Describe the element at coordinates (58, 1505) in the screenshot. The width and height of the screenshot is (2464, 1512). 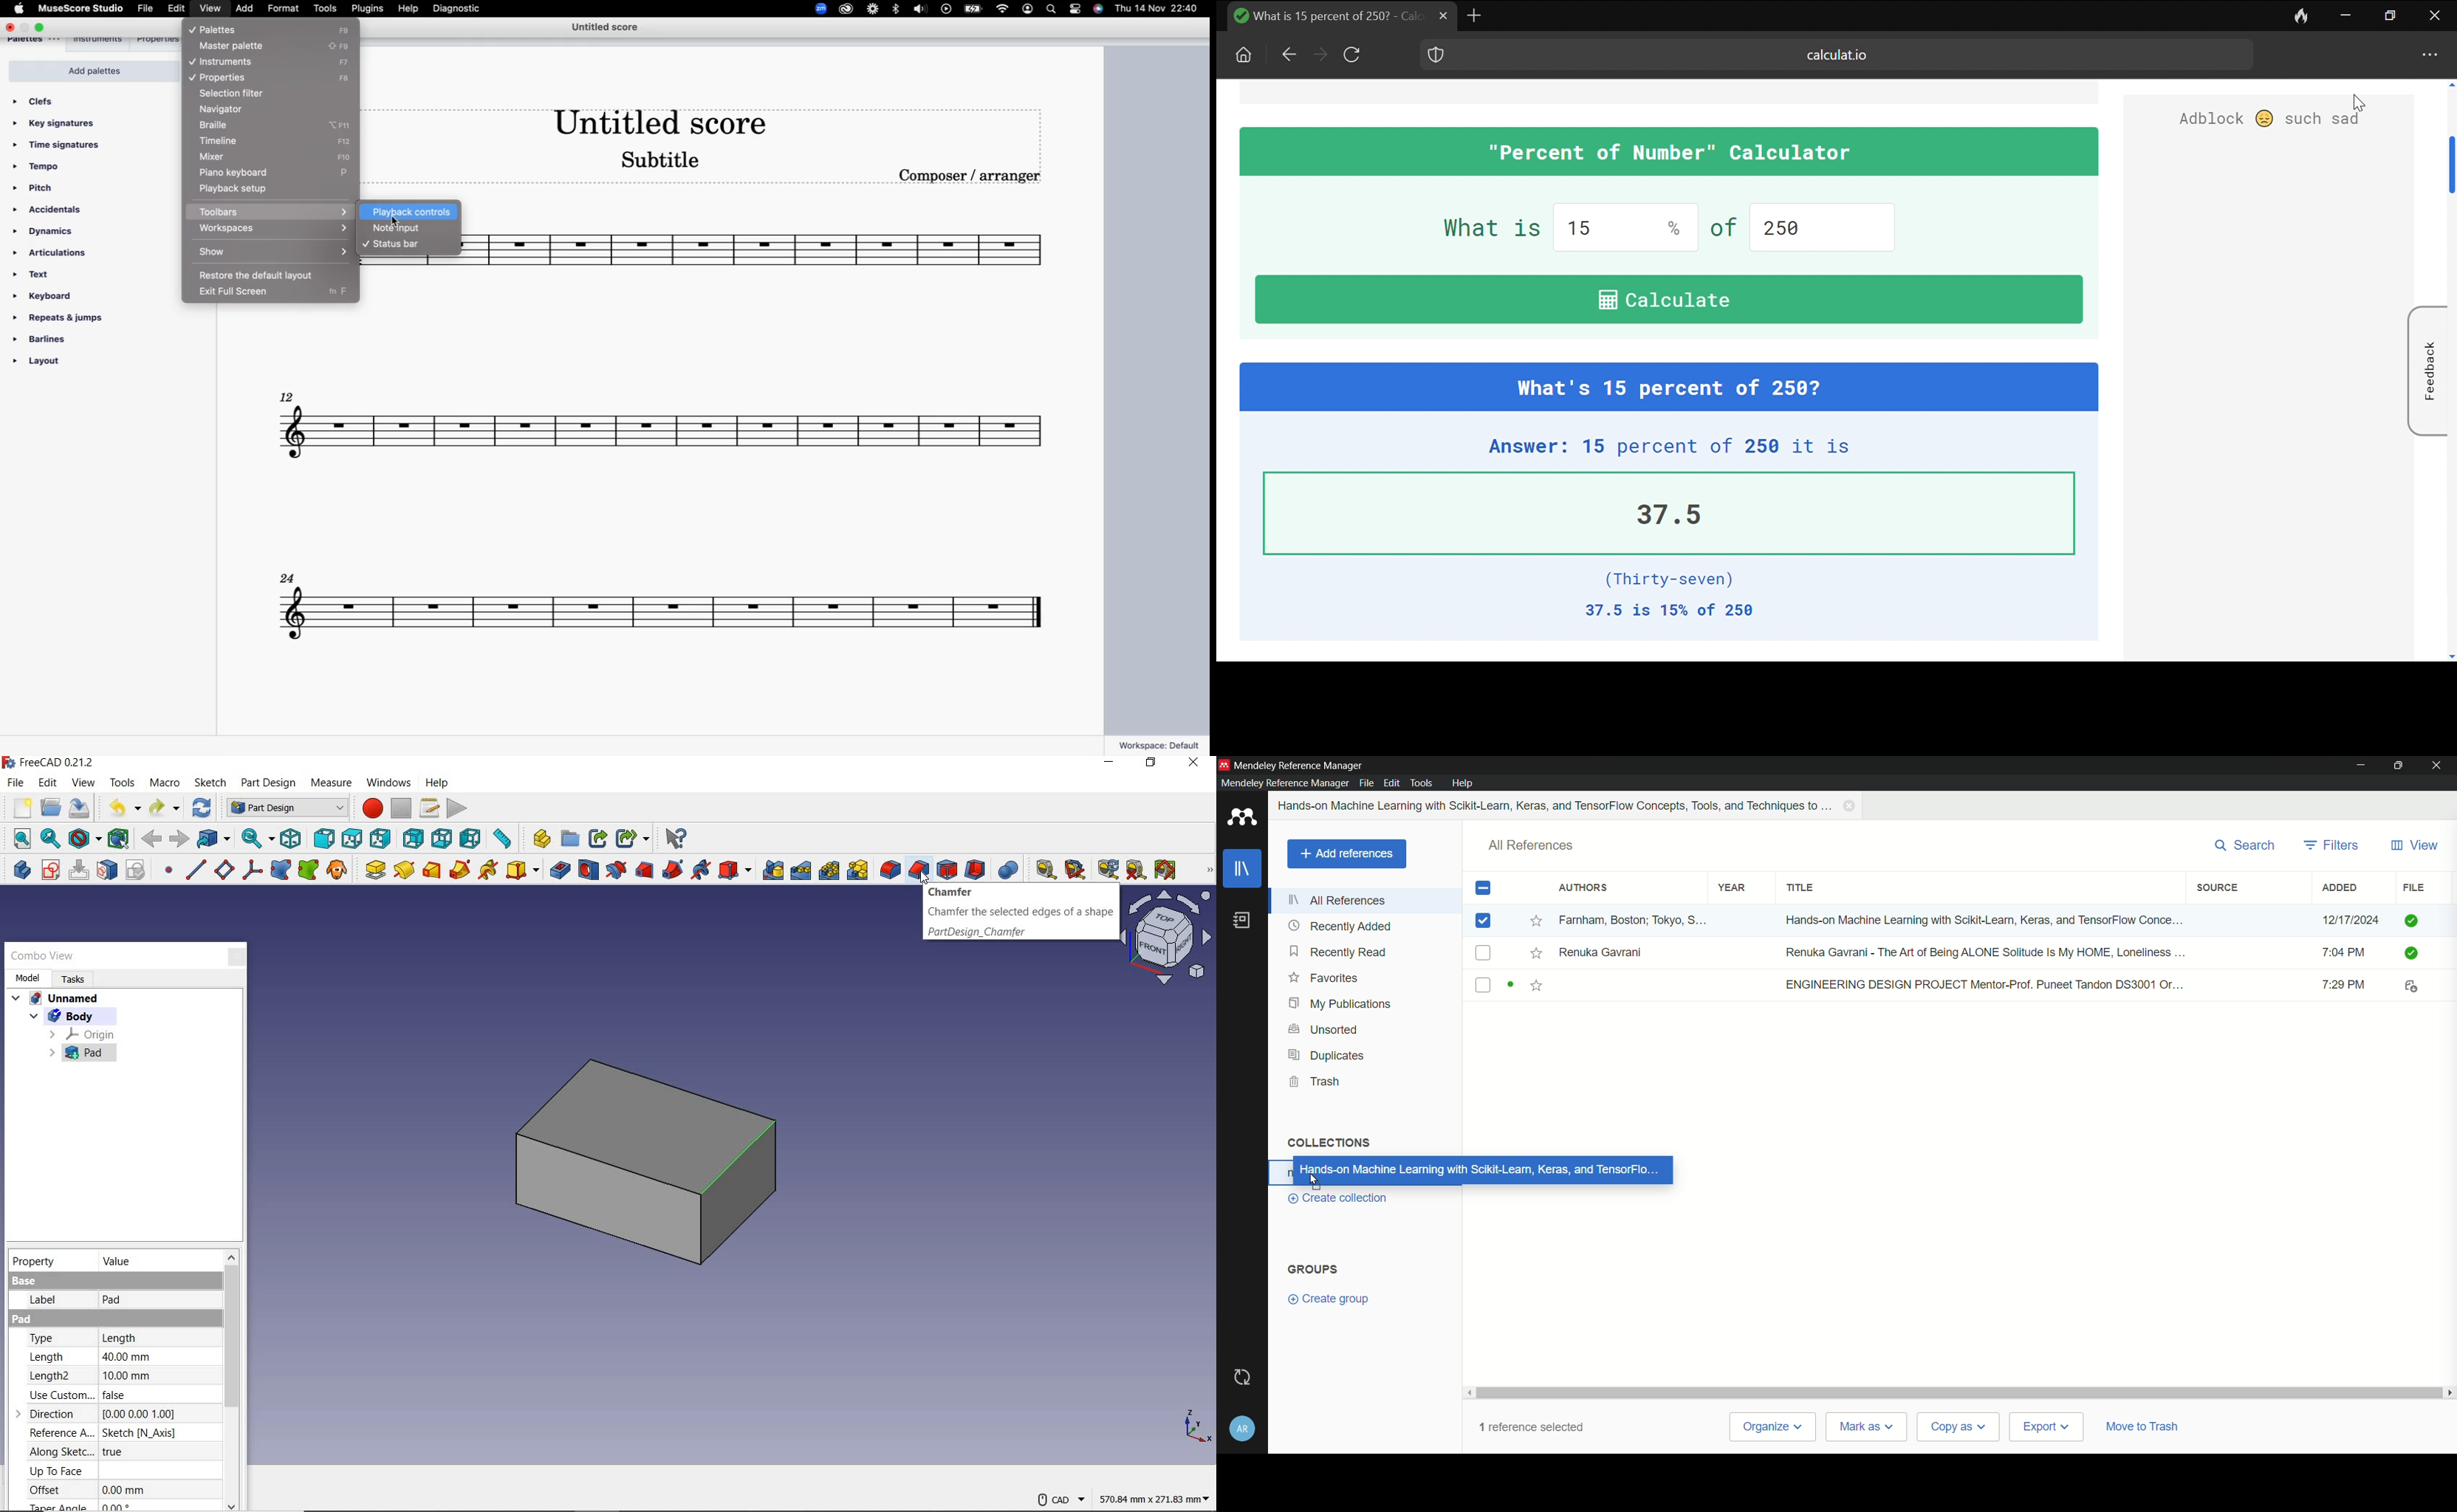
I see `Taper Angle` at that location.